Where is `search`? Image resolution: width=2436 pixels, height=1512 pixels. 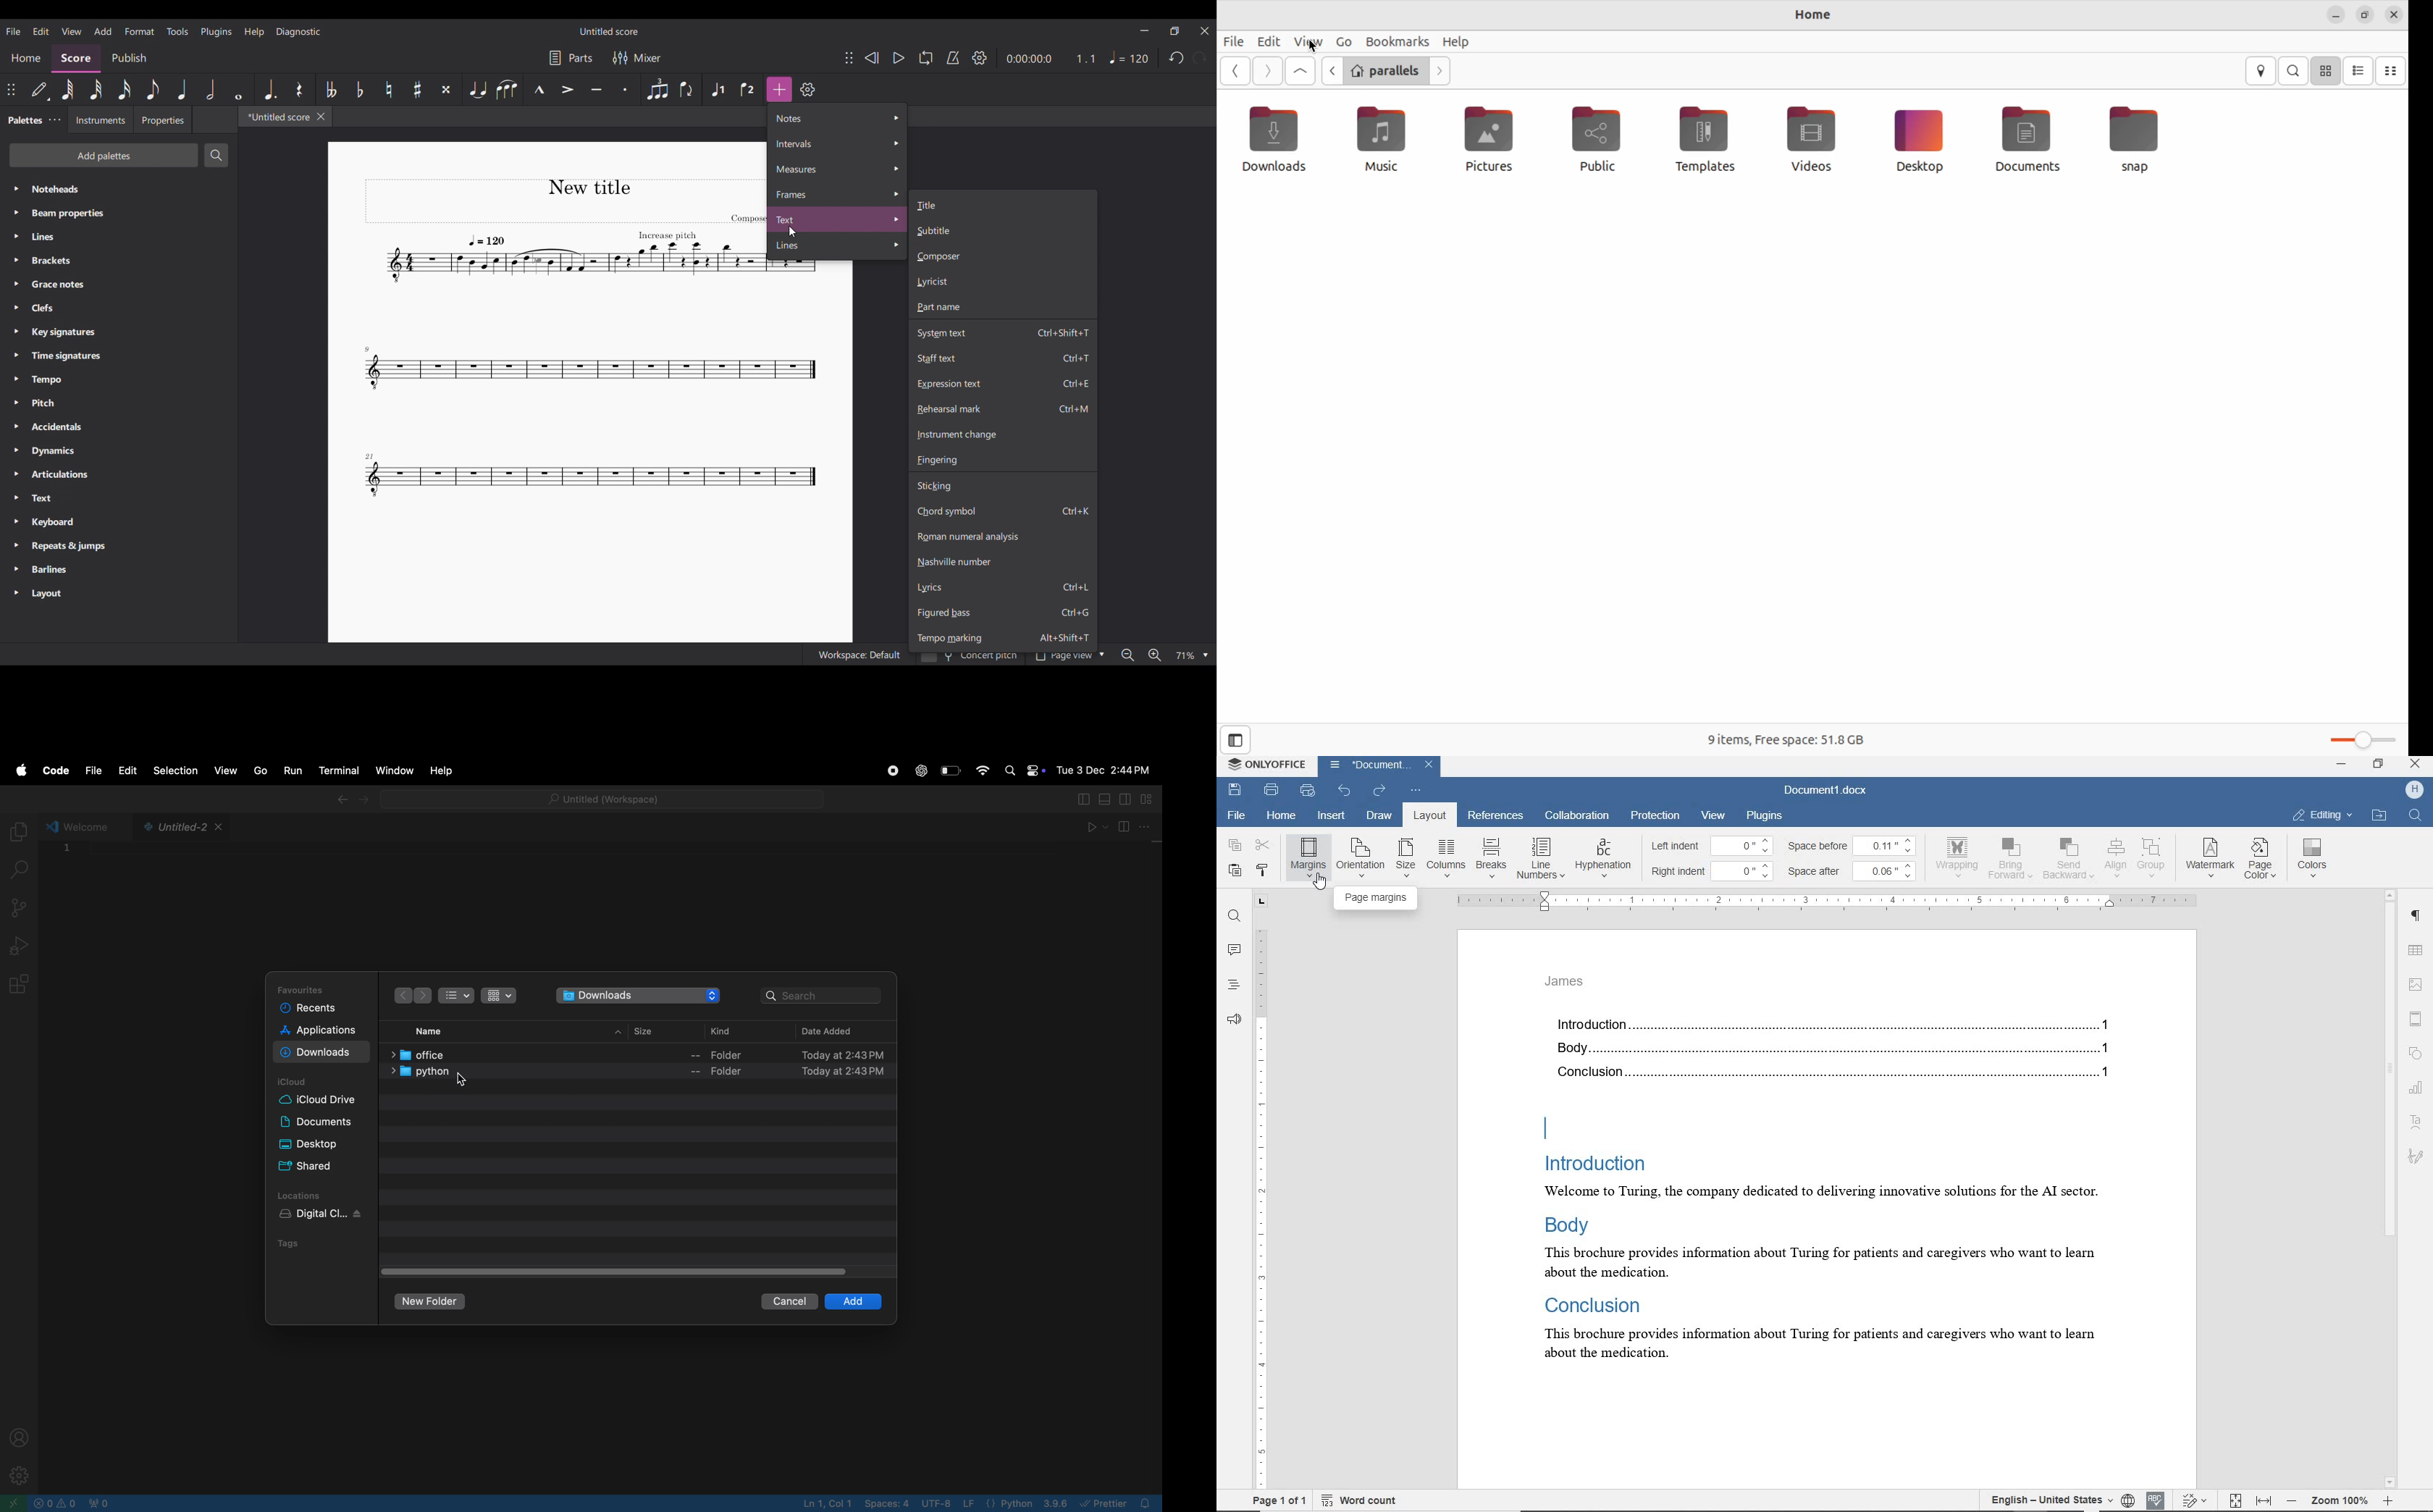
search is located at coordinates (823, 995).